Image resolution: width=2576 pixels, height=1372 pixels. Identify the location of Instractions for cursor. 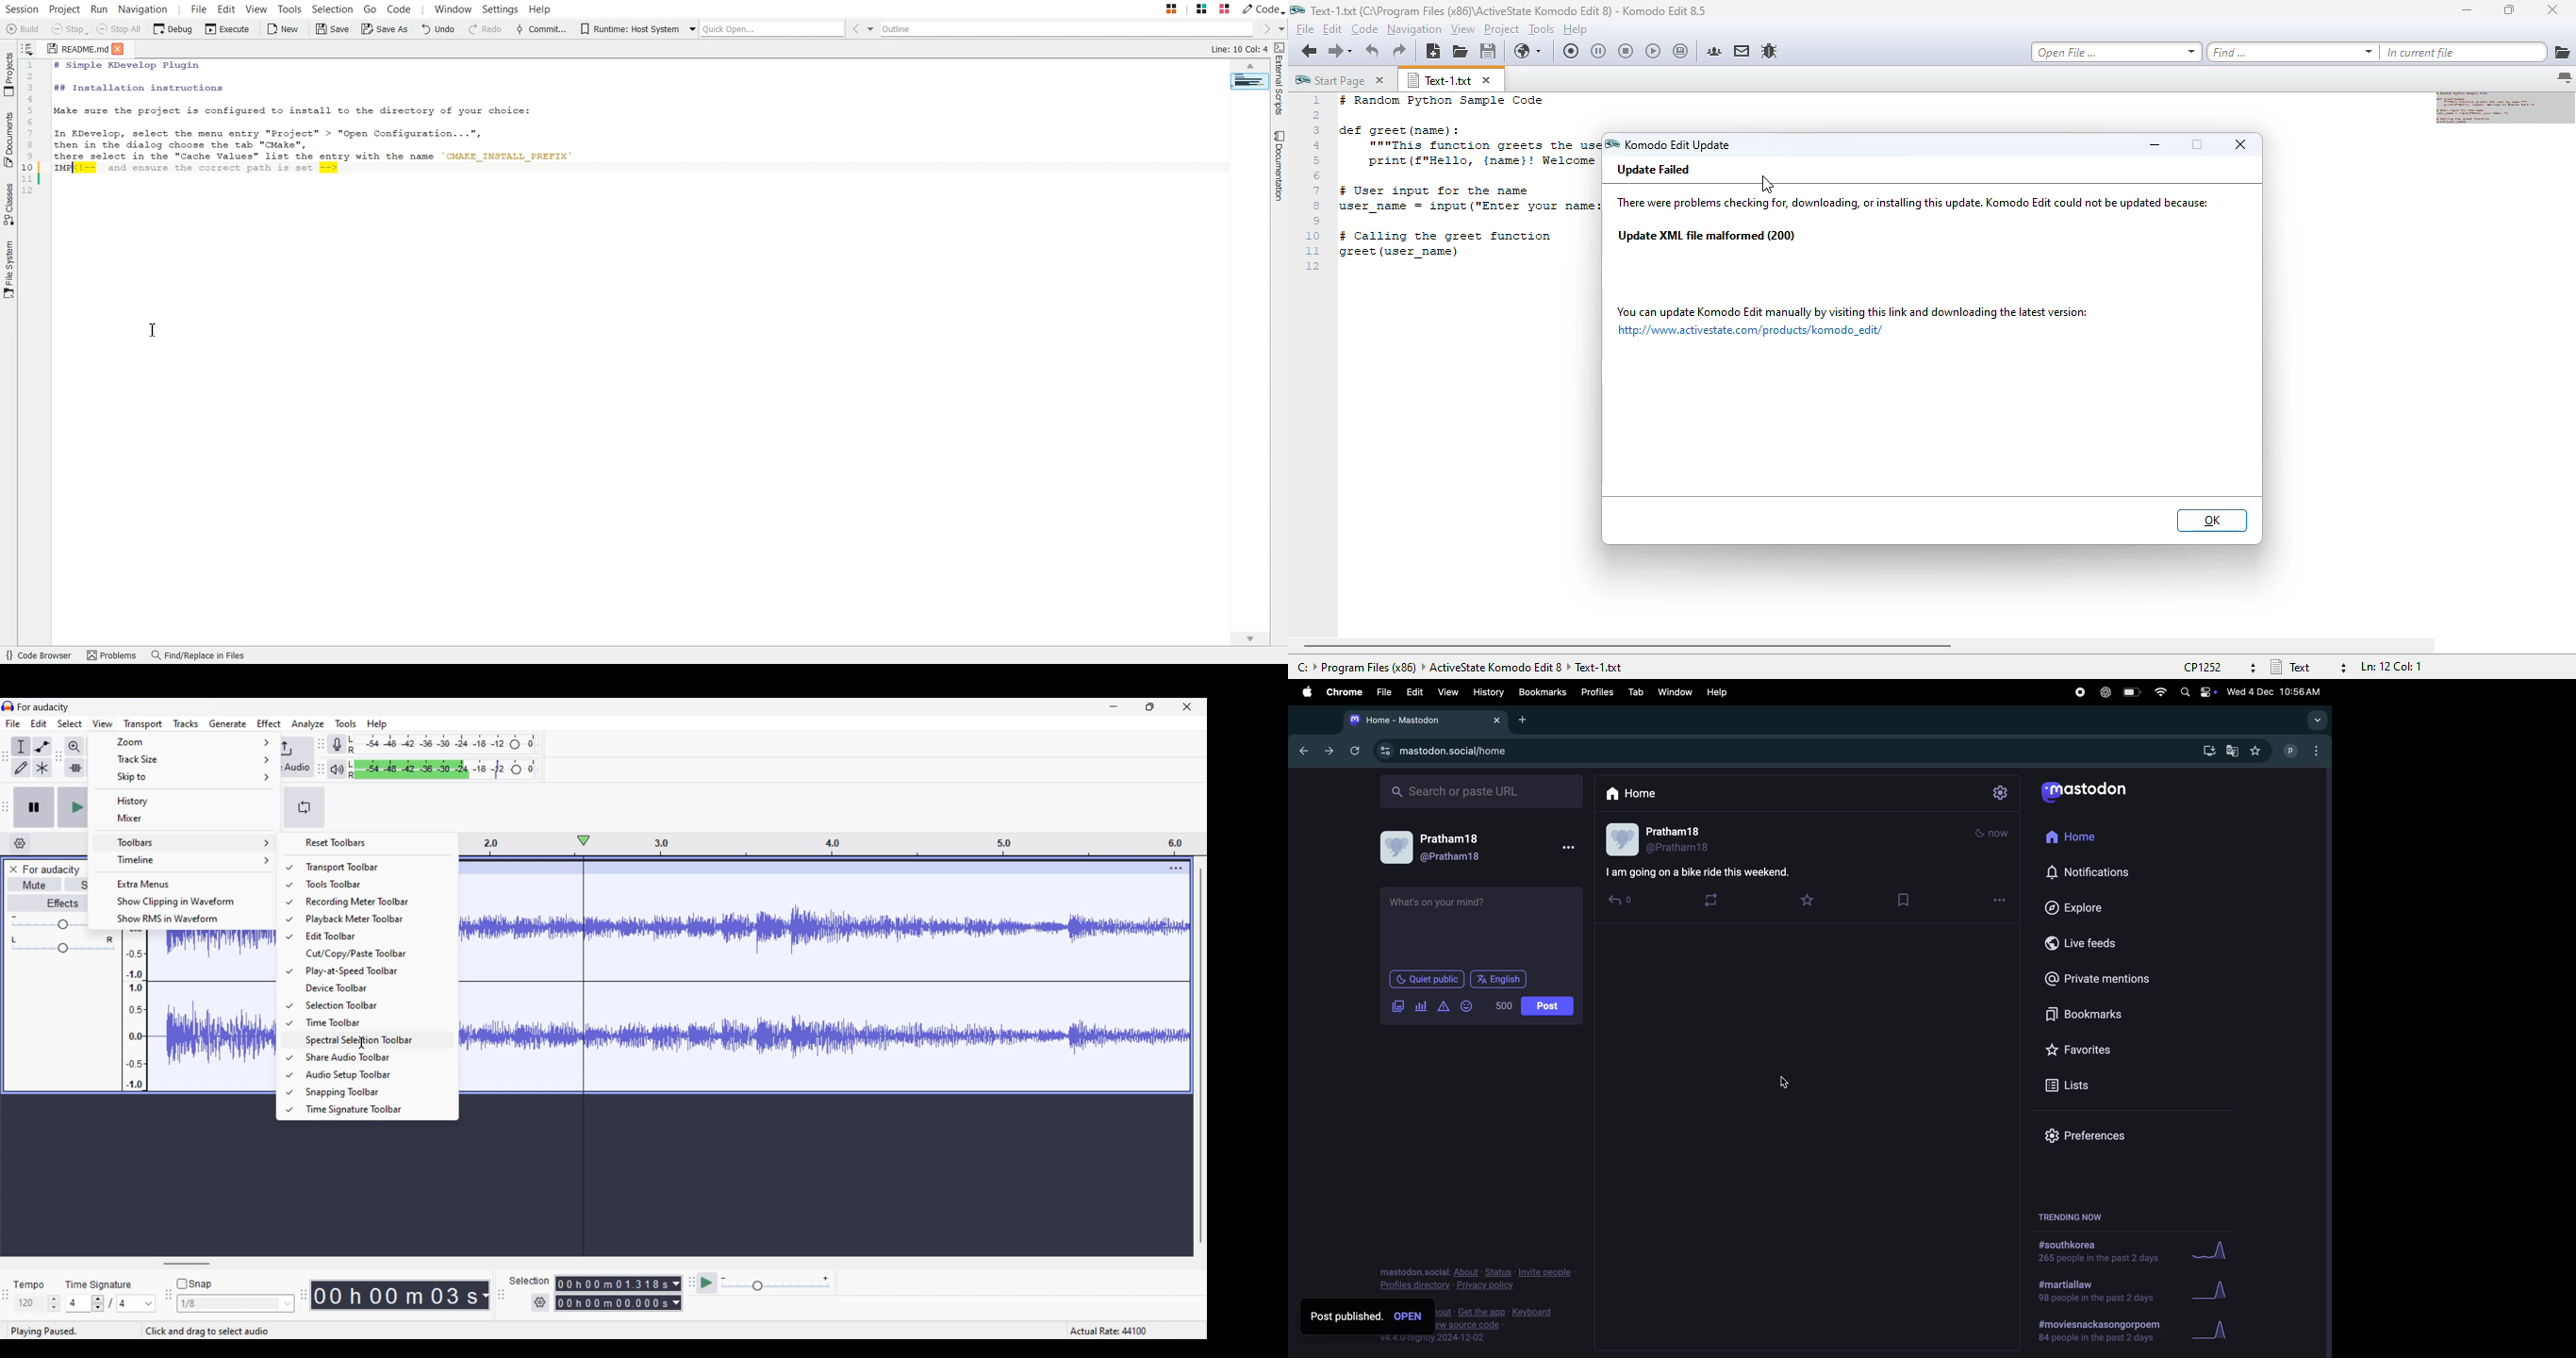
(209, 1330).